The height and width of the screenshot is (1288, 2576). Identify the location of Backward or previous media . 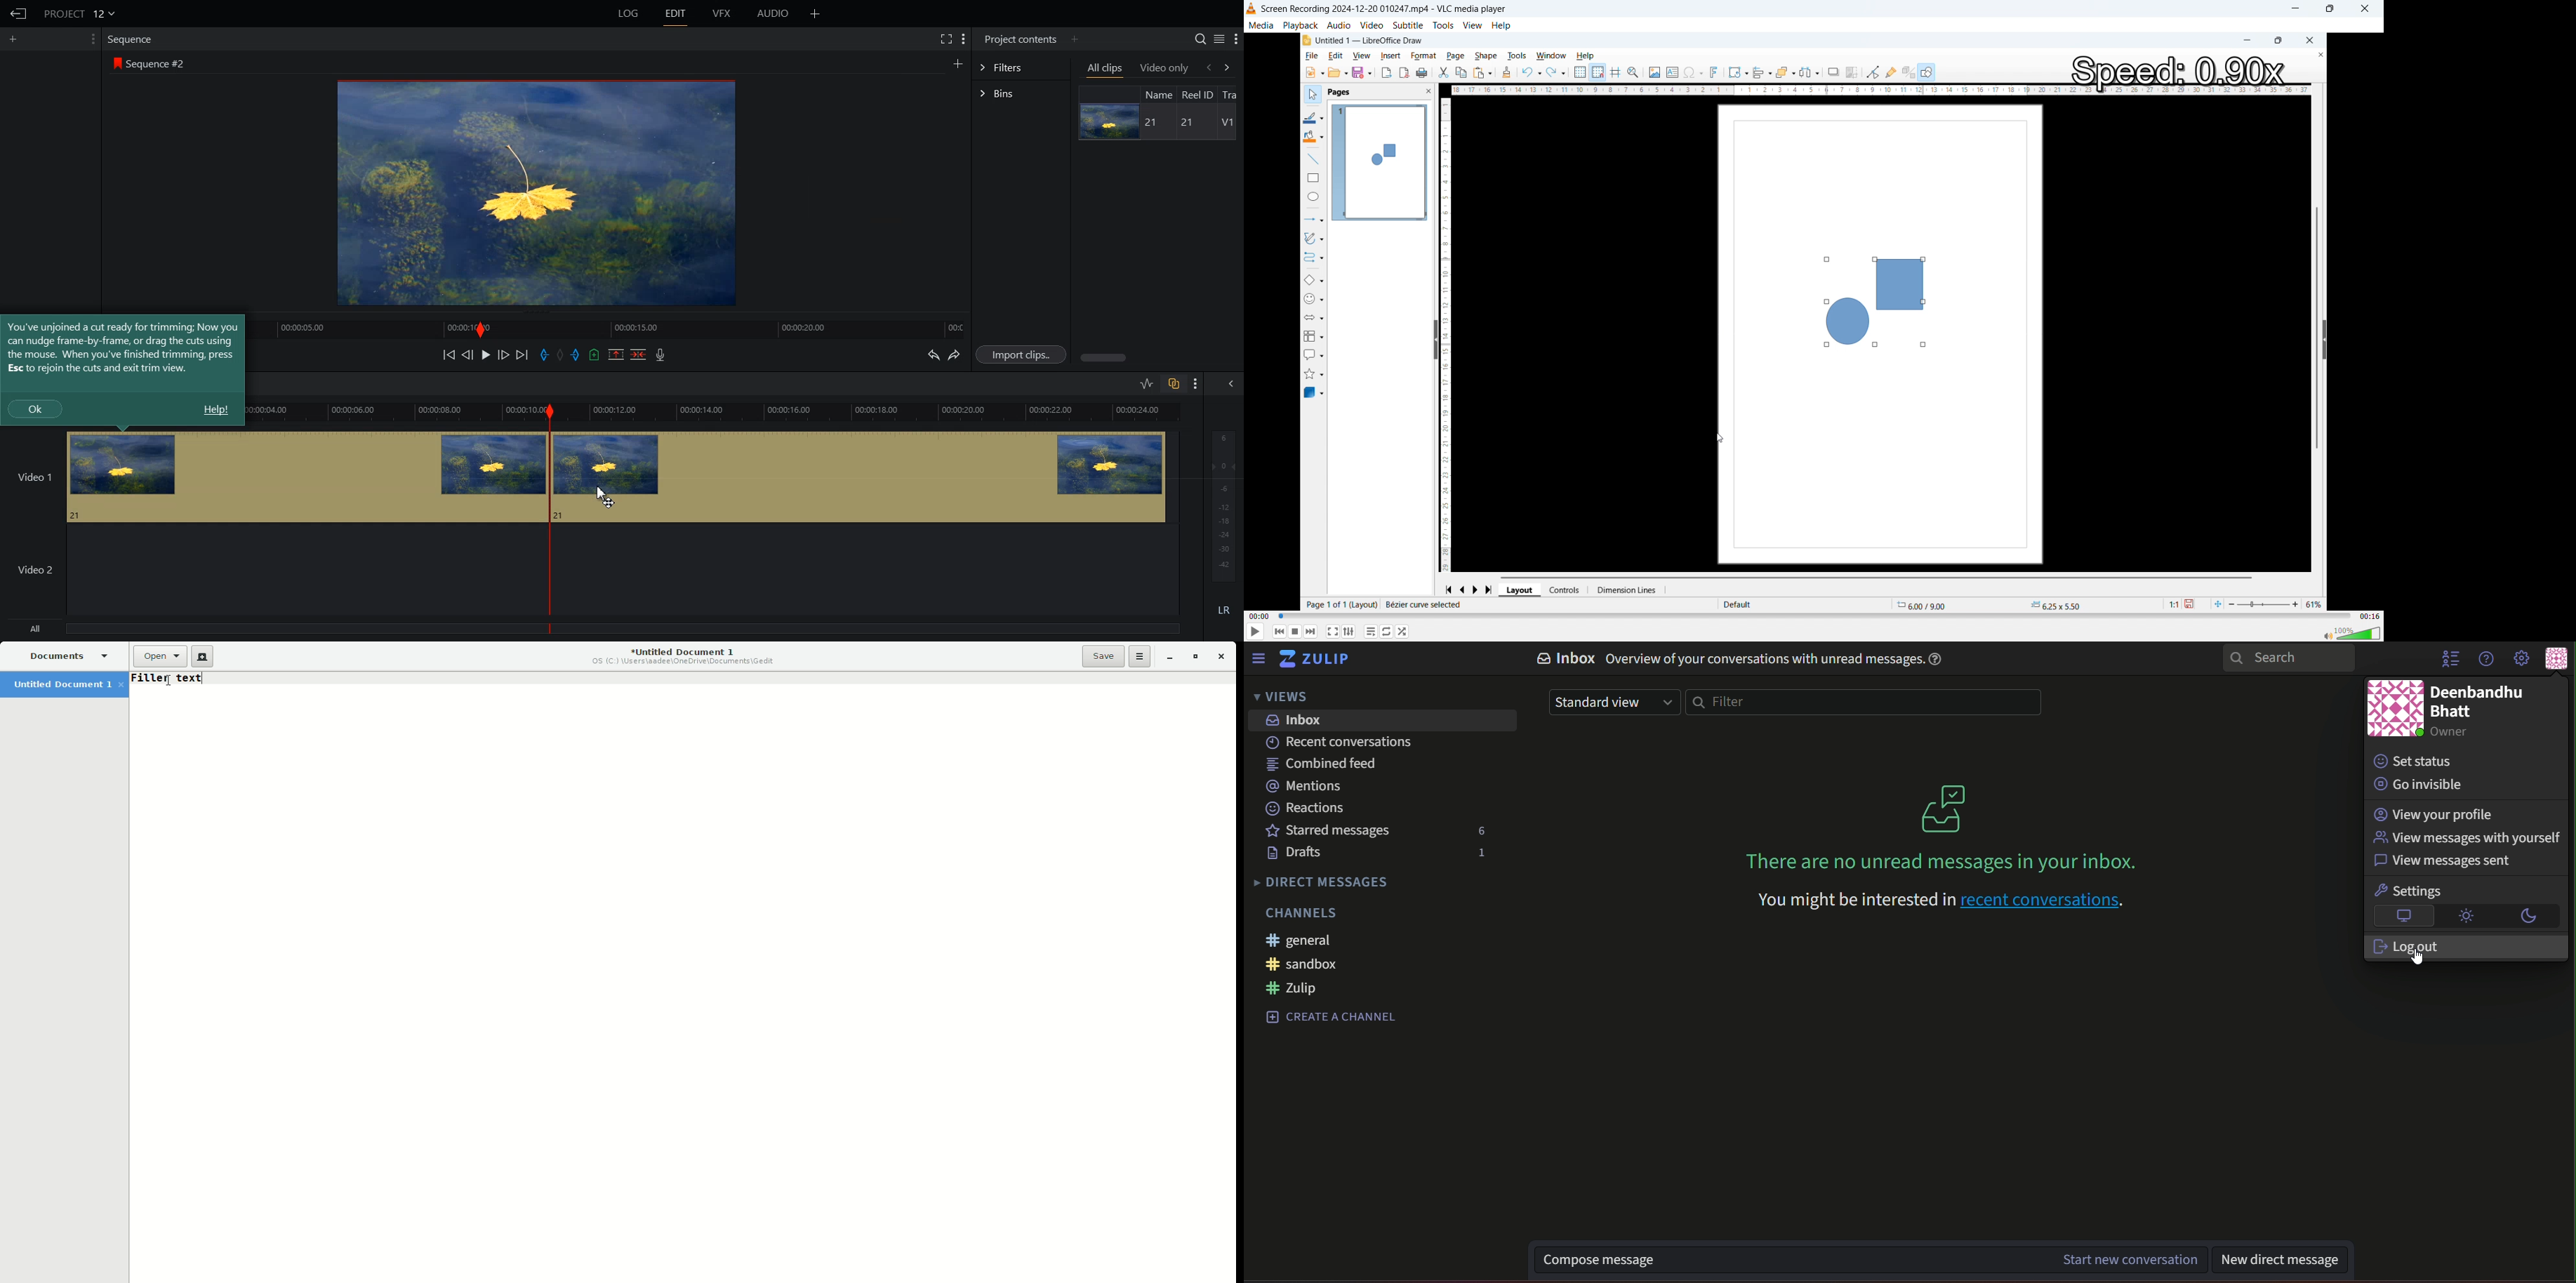
(1279, 631).